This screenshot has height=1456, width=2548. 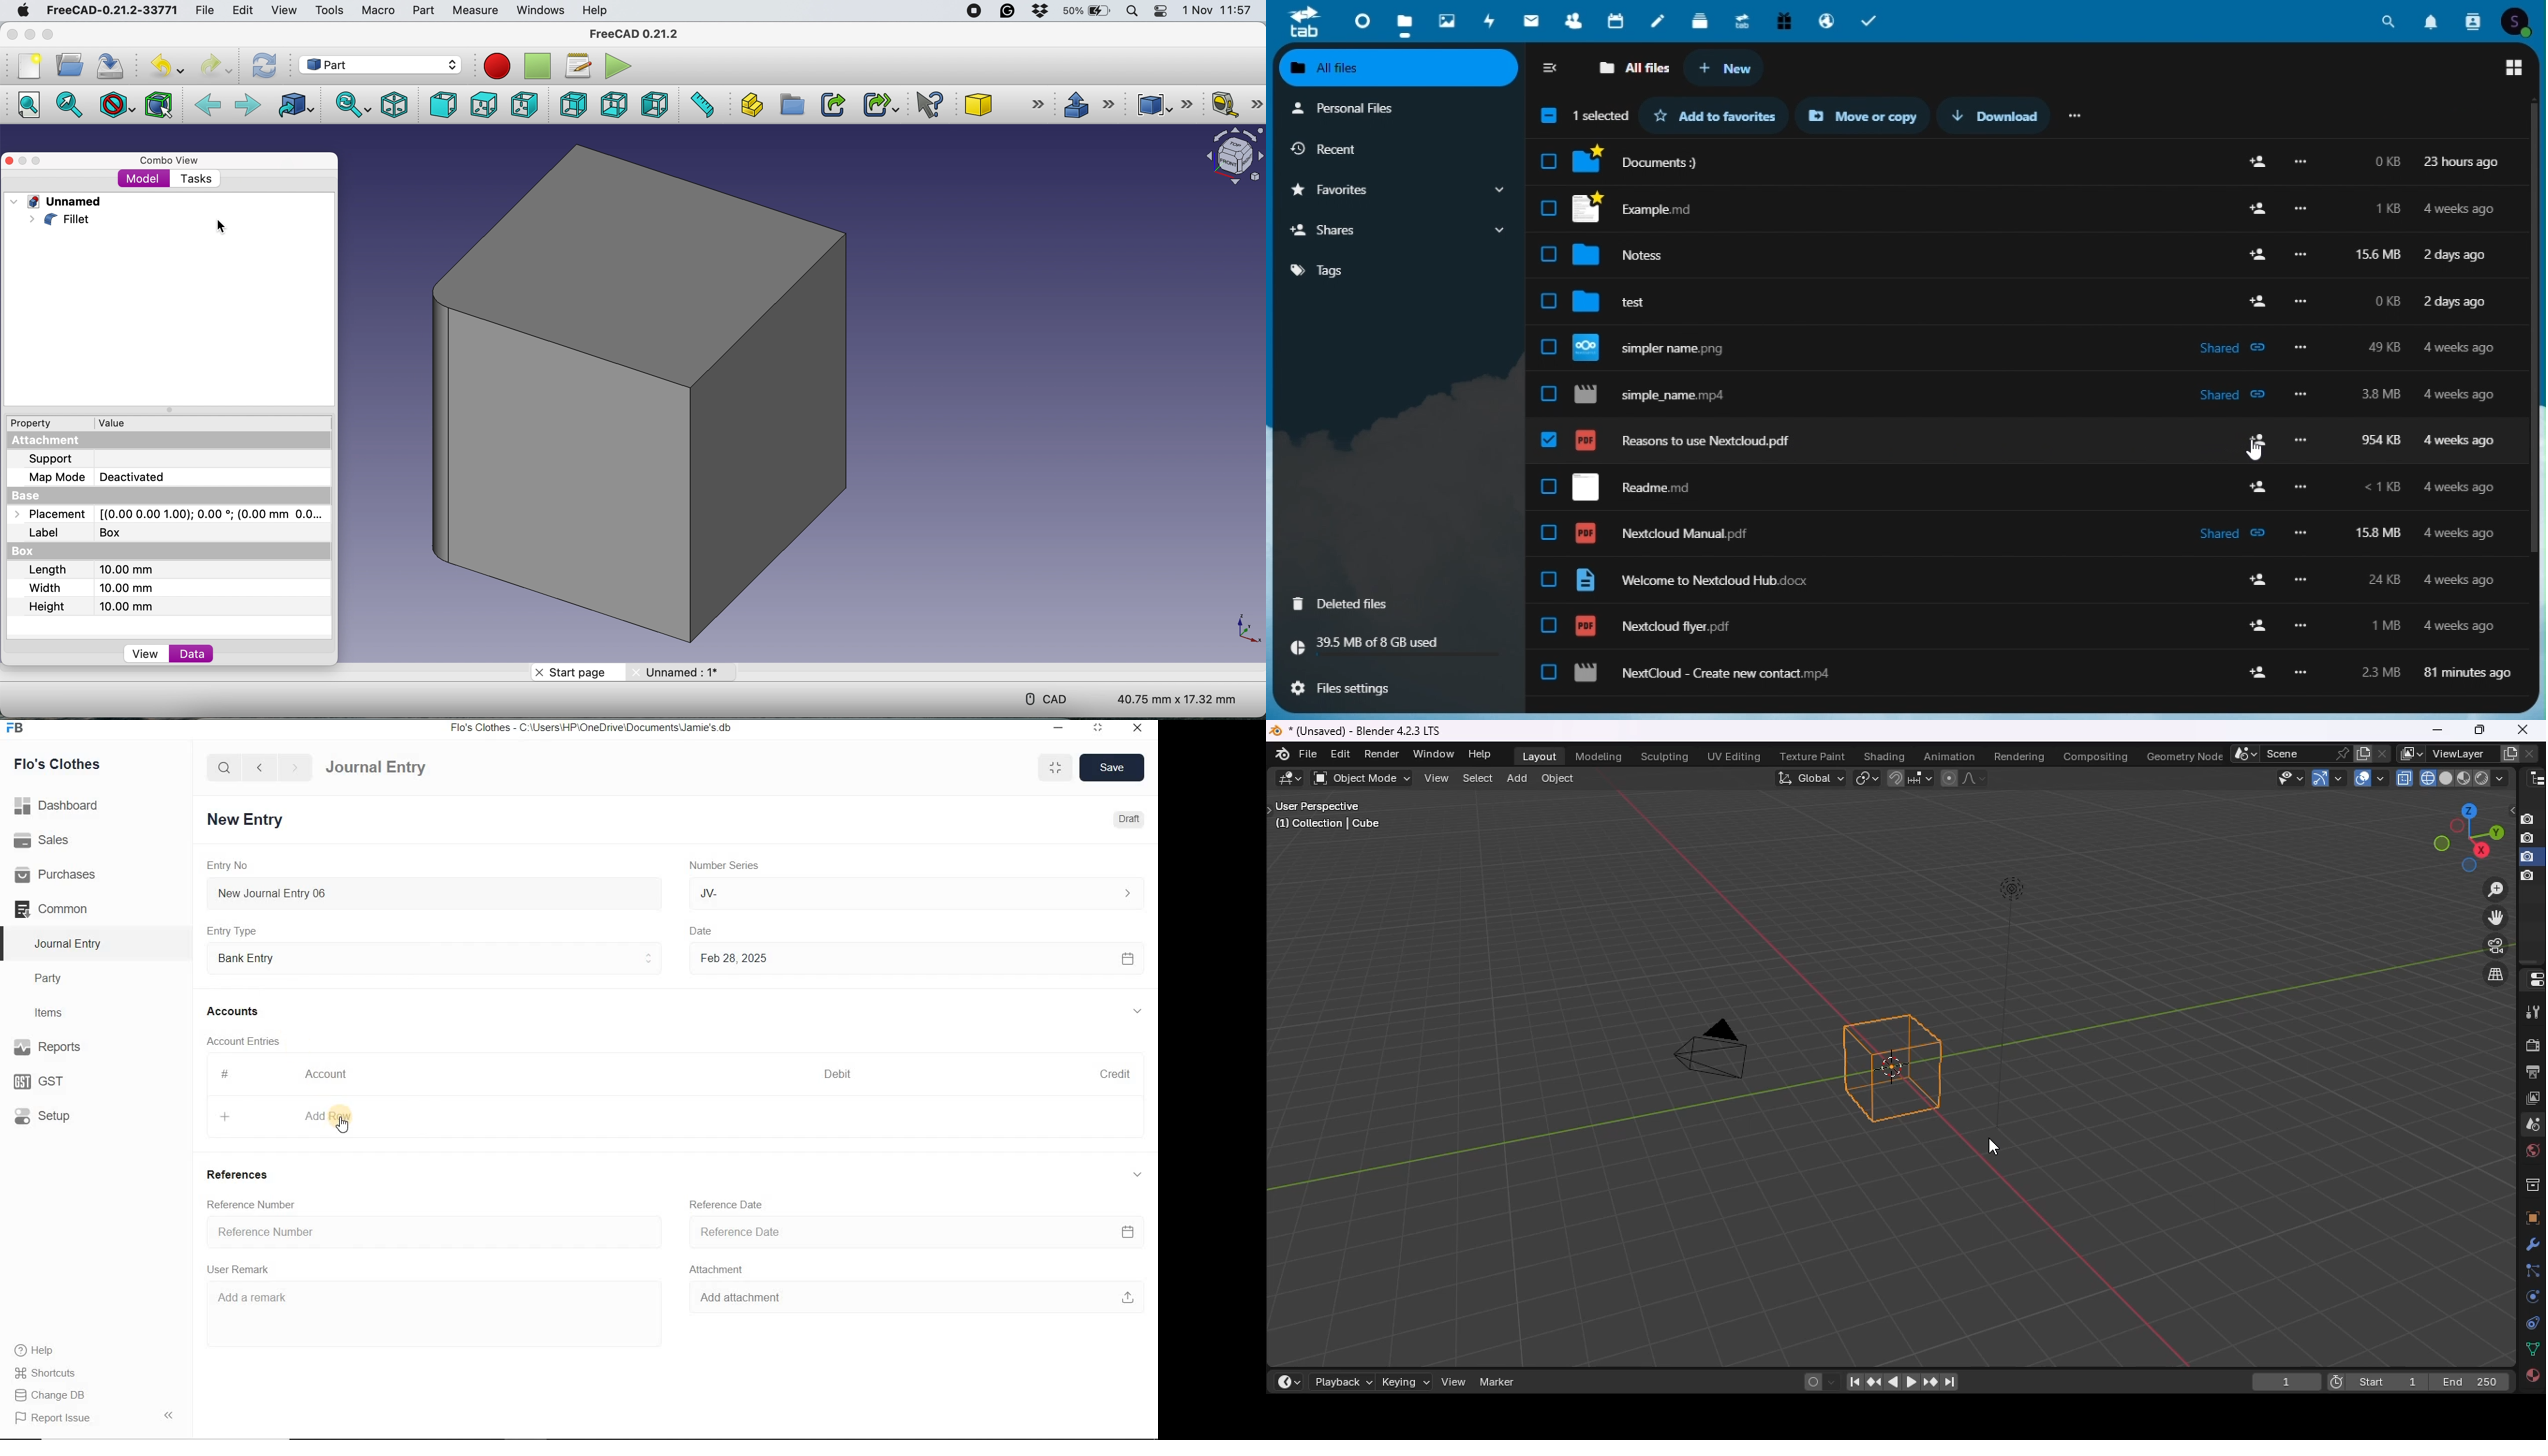 I want to click on extrude, so click(x=1086, y=103).